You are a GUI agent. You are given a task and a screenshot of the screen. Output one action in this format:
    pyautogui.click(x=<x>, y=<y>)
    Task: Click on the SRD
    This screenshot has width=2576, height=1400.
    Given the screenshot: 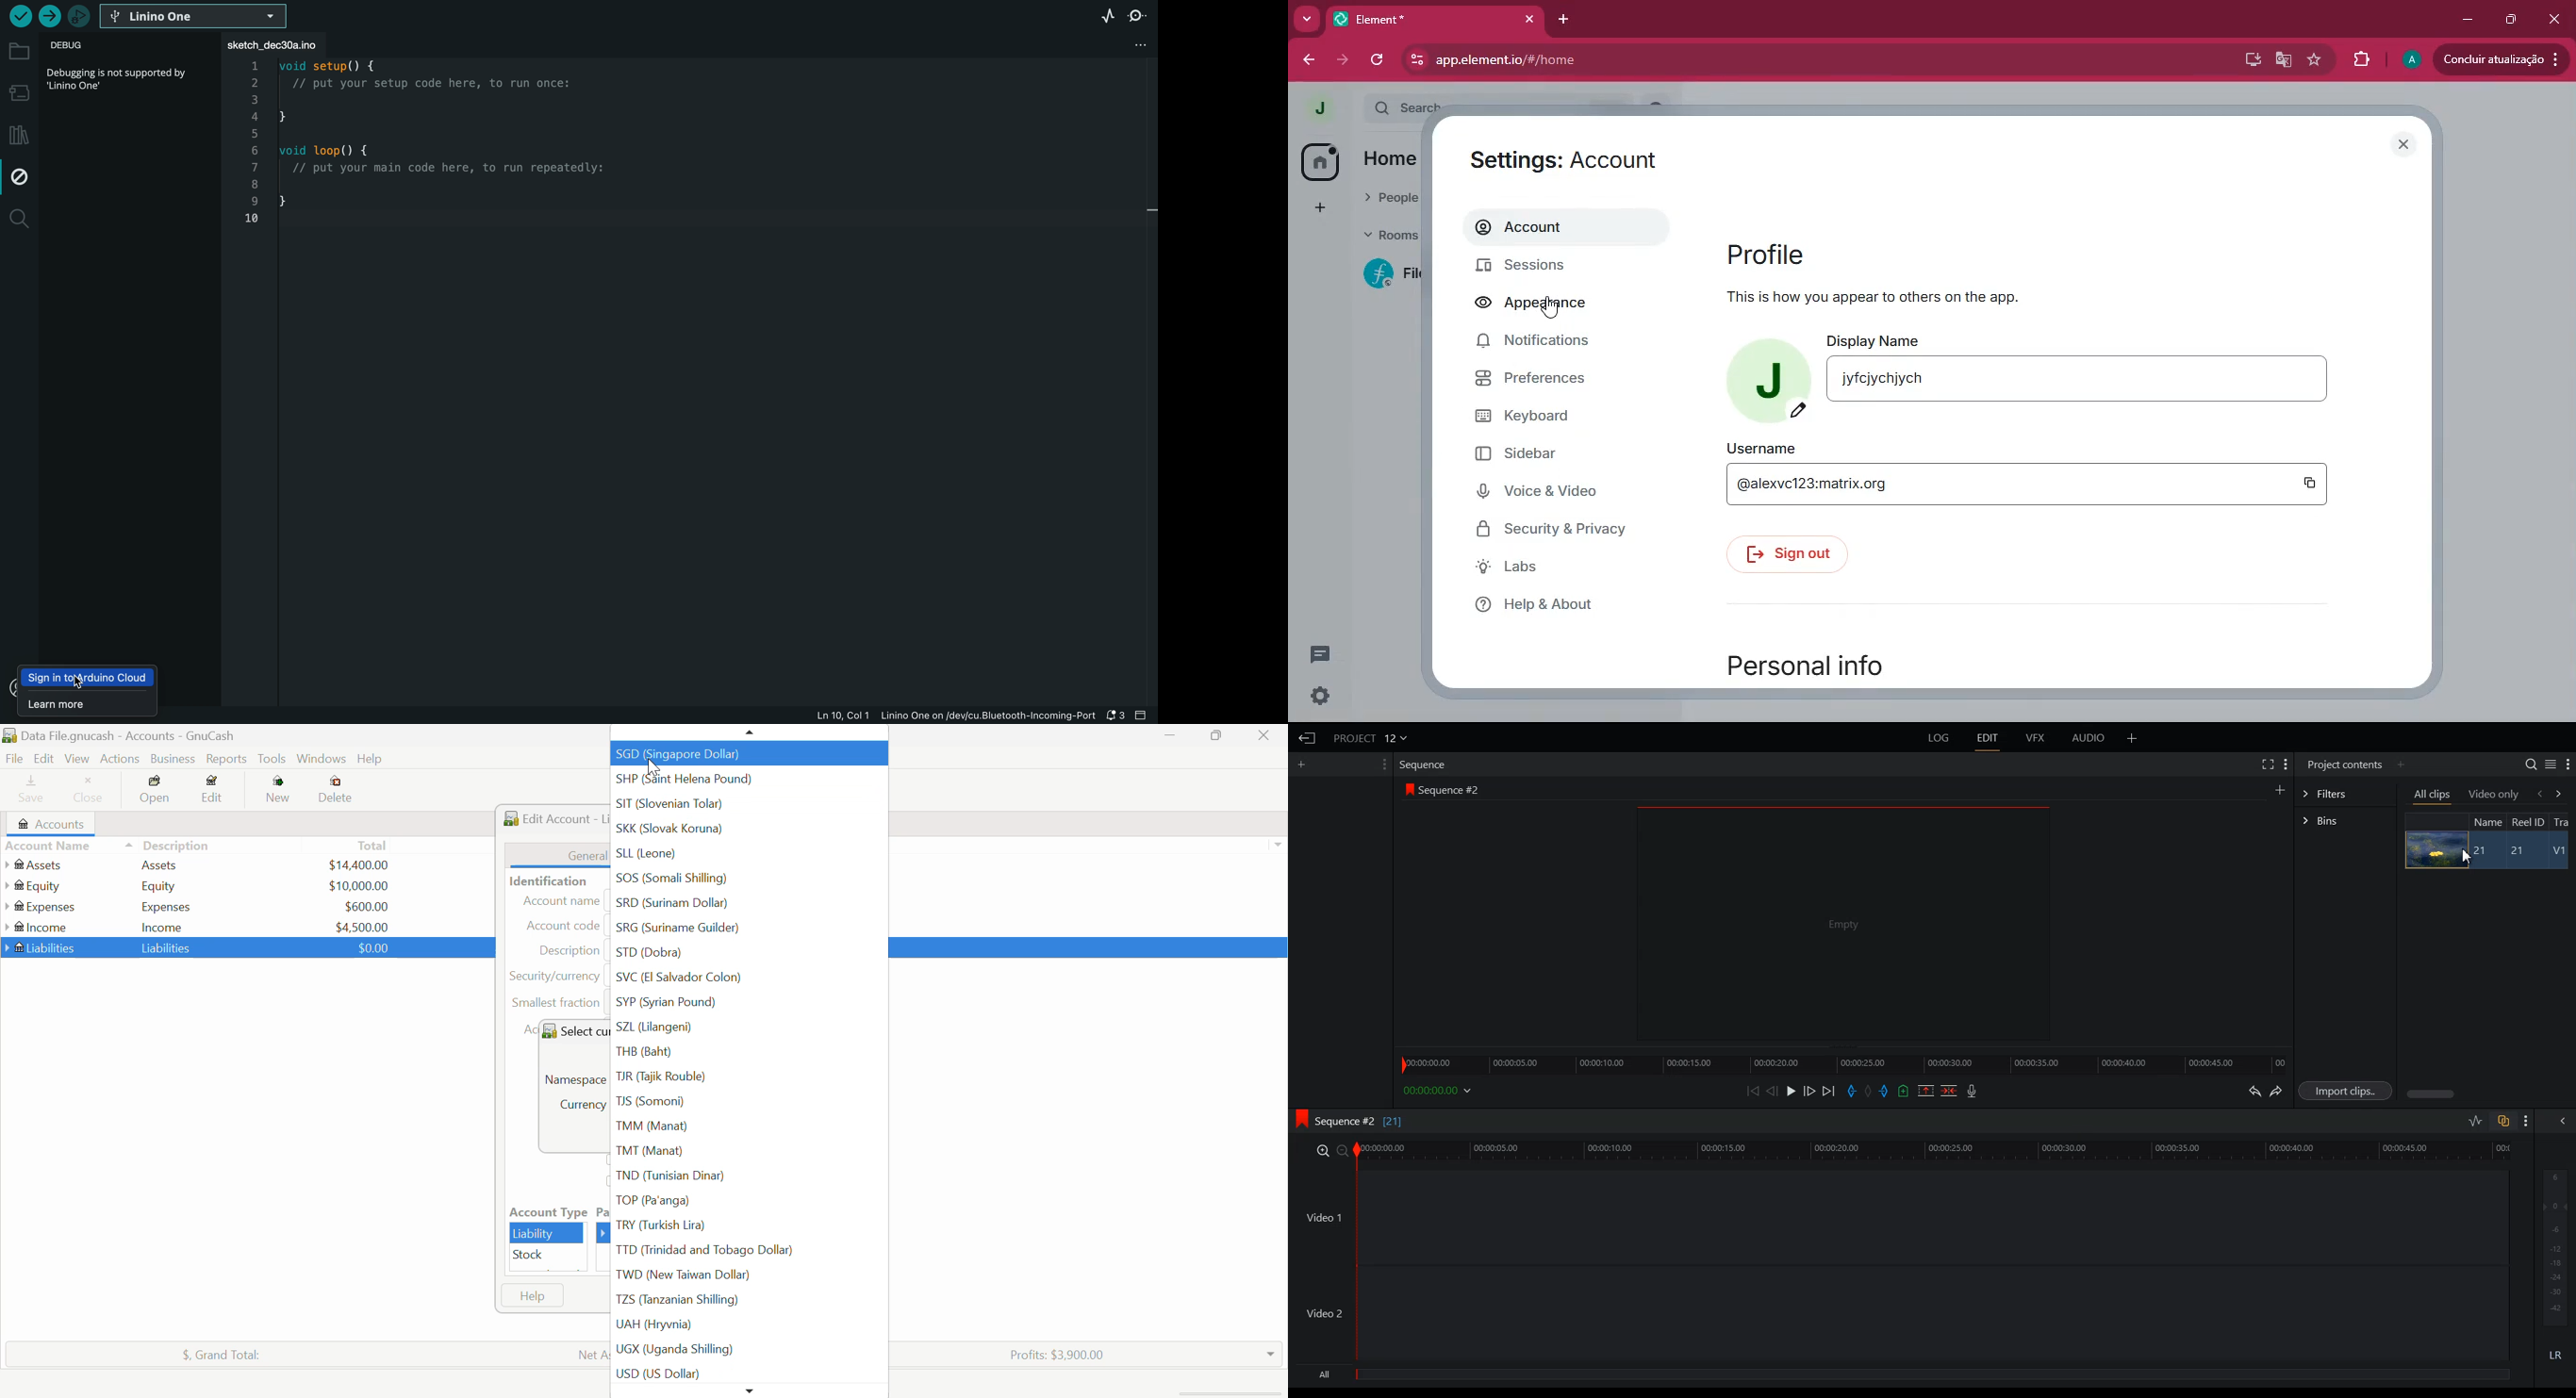 What is the action you would take?
    pyautogui.click(x=748, y=905)
    